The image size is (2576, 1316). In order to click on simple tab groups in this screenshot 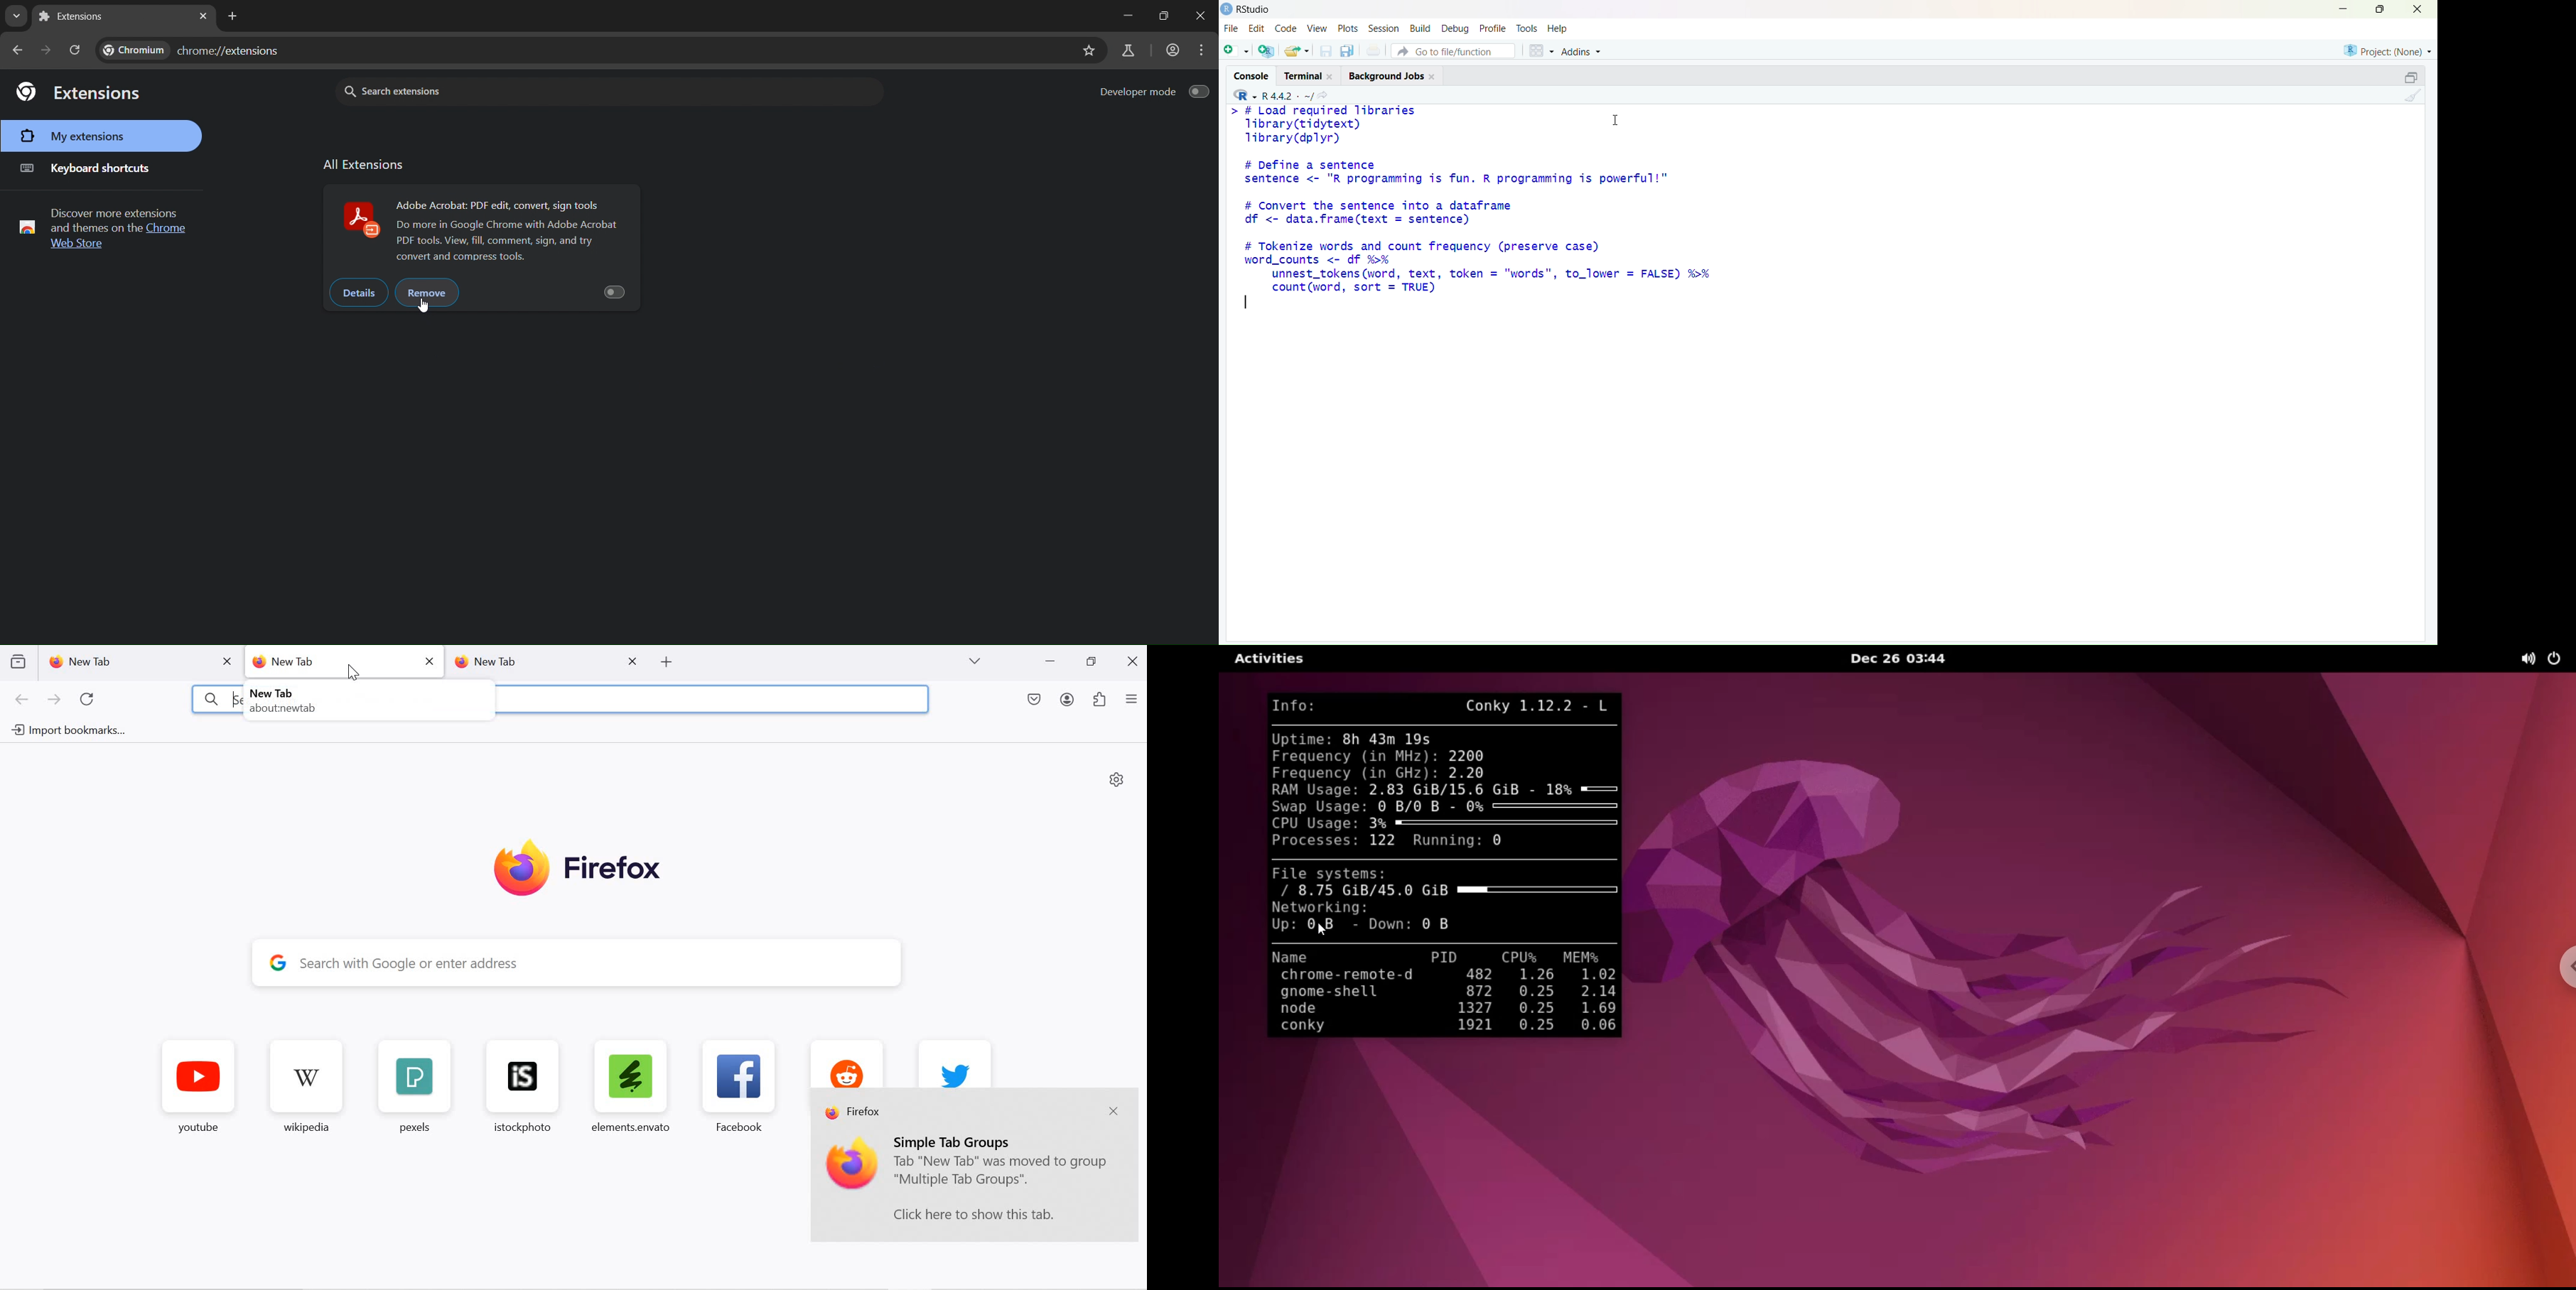, I will do `click(955, 1142)`.